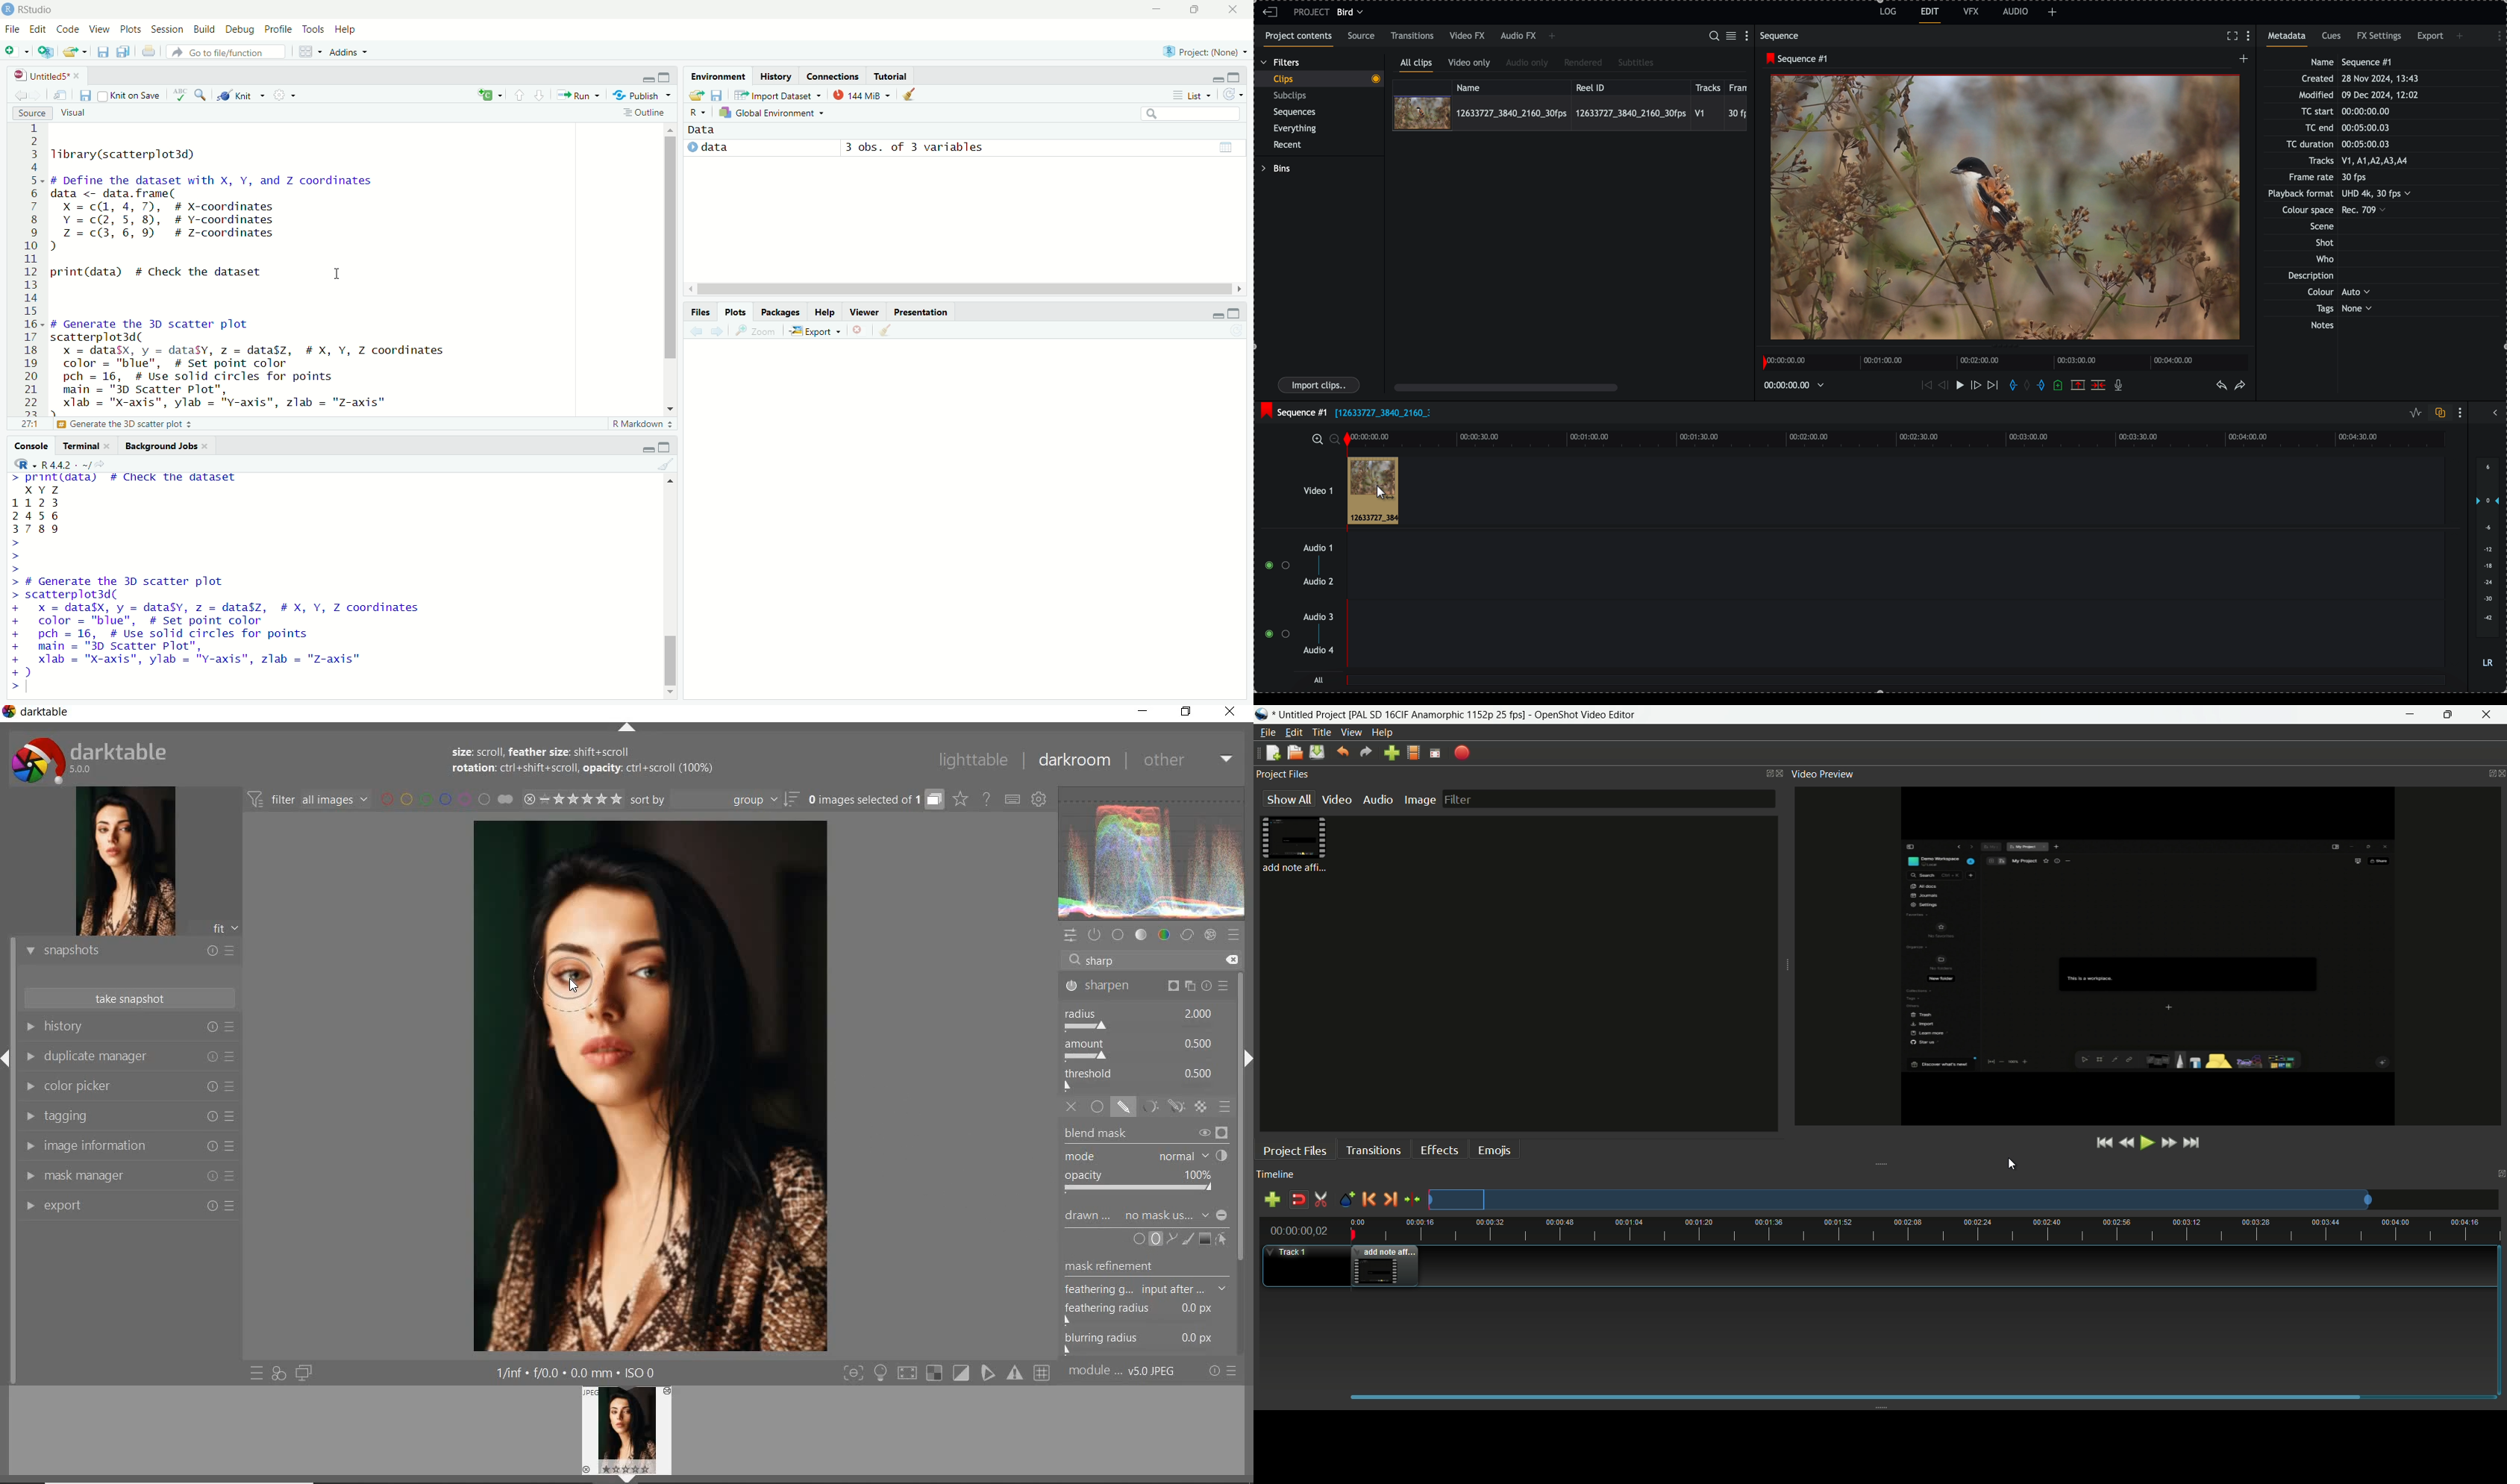 The image size is (2520, 1484). Describe the element at coordinates (150, 52) in the screenshot. I see `Print the current file` at that location.